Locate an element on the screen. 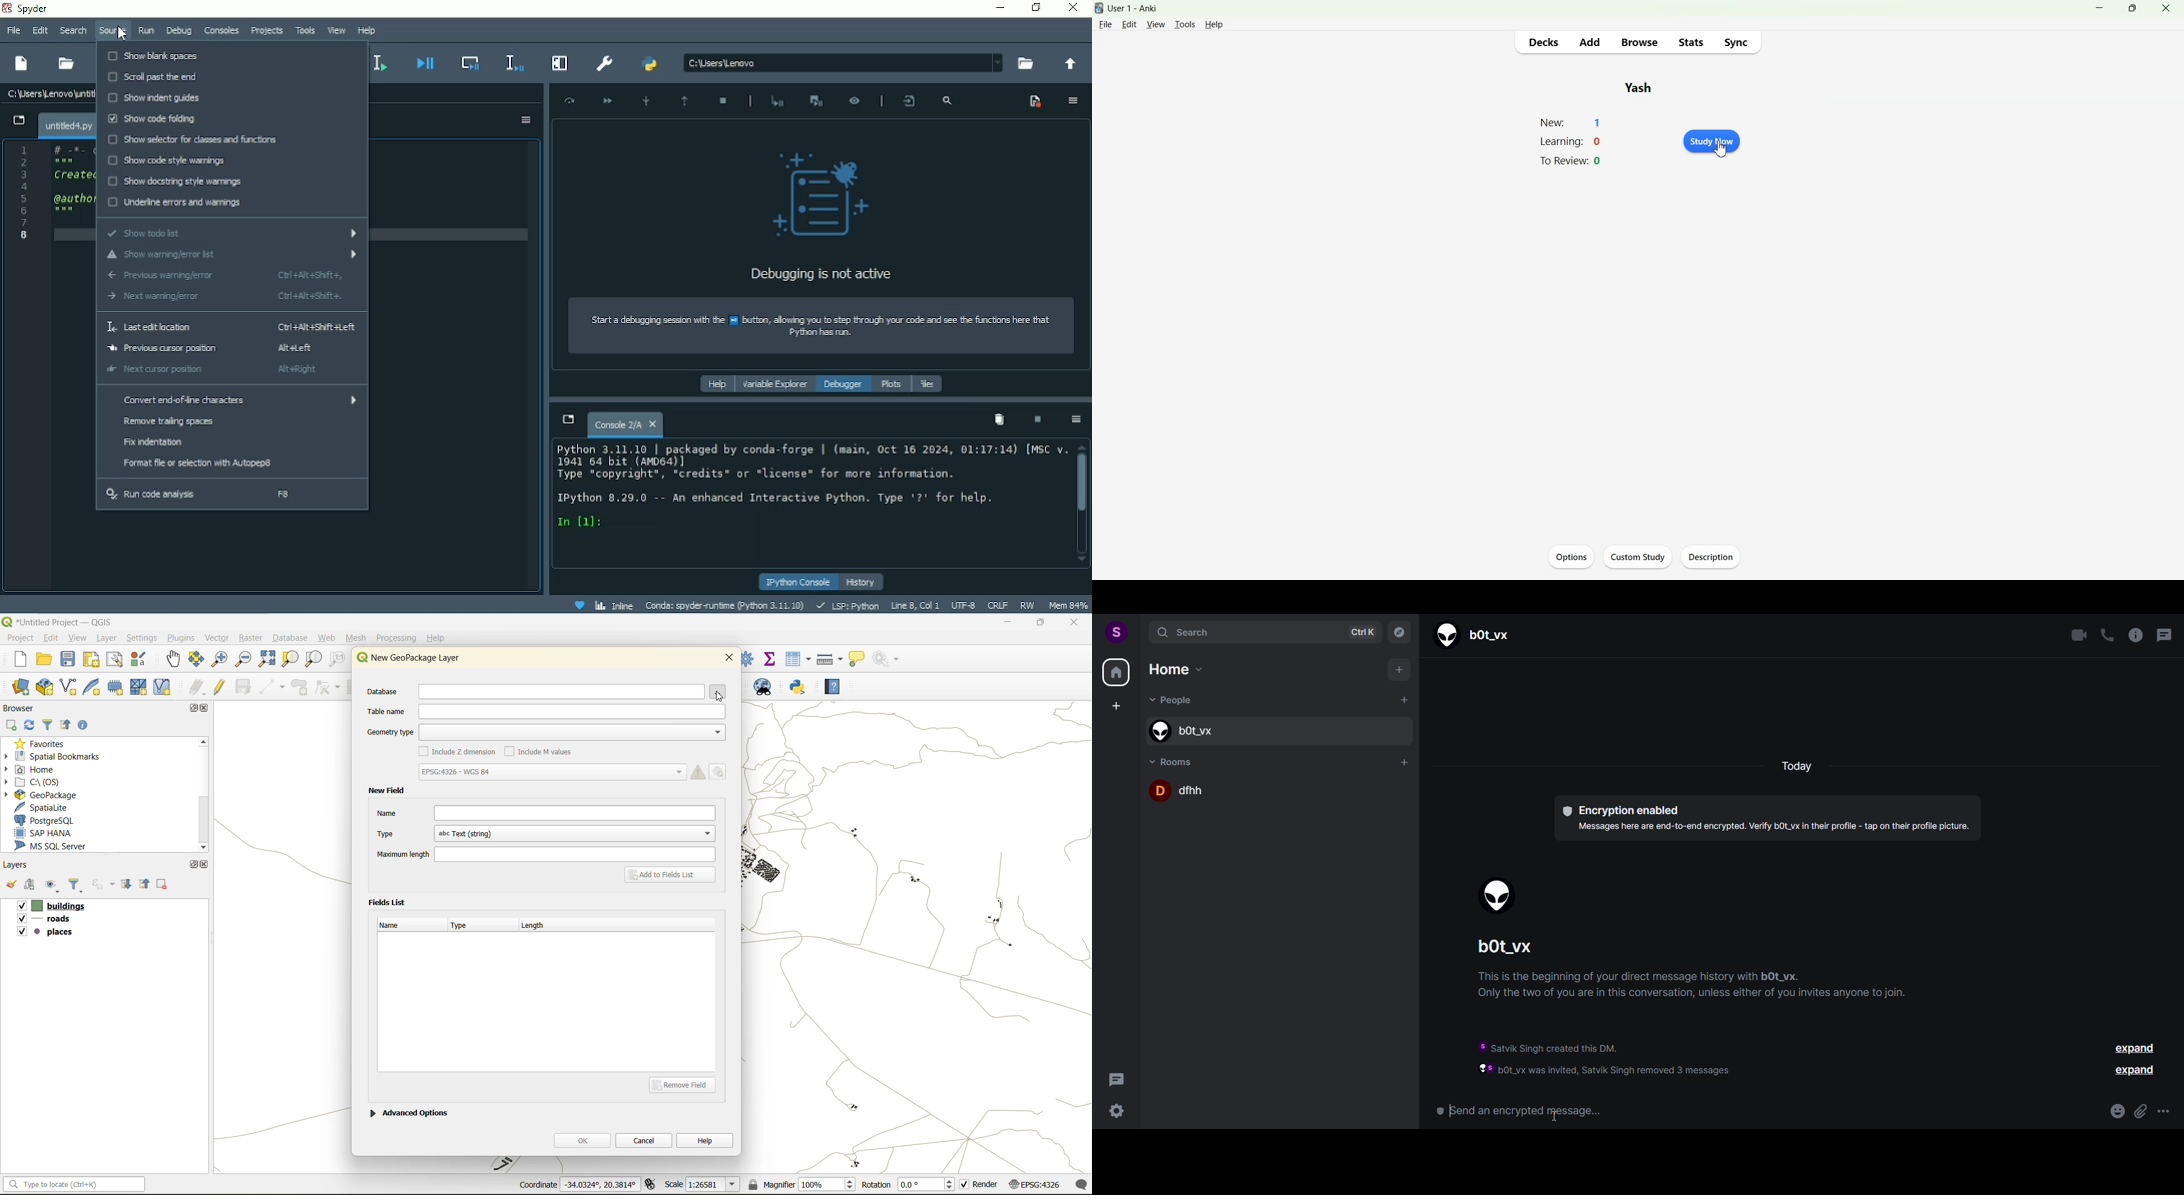 The width and height of the screenshot is (2184, 1204). Source is located at coordinates (112, 30).